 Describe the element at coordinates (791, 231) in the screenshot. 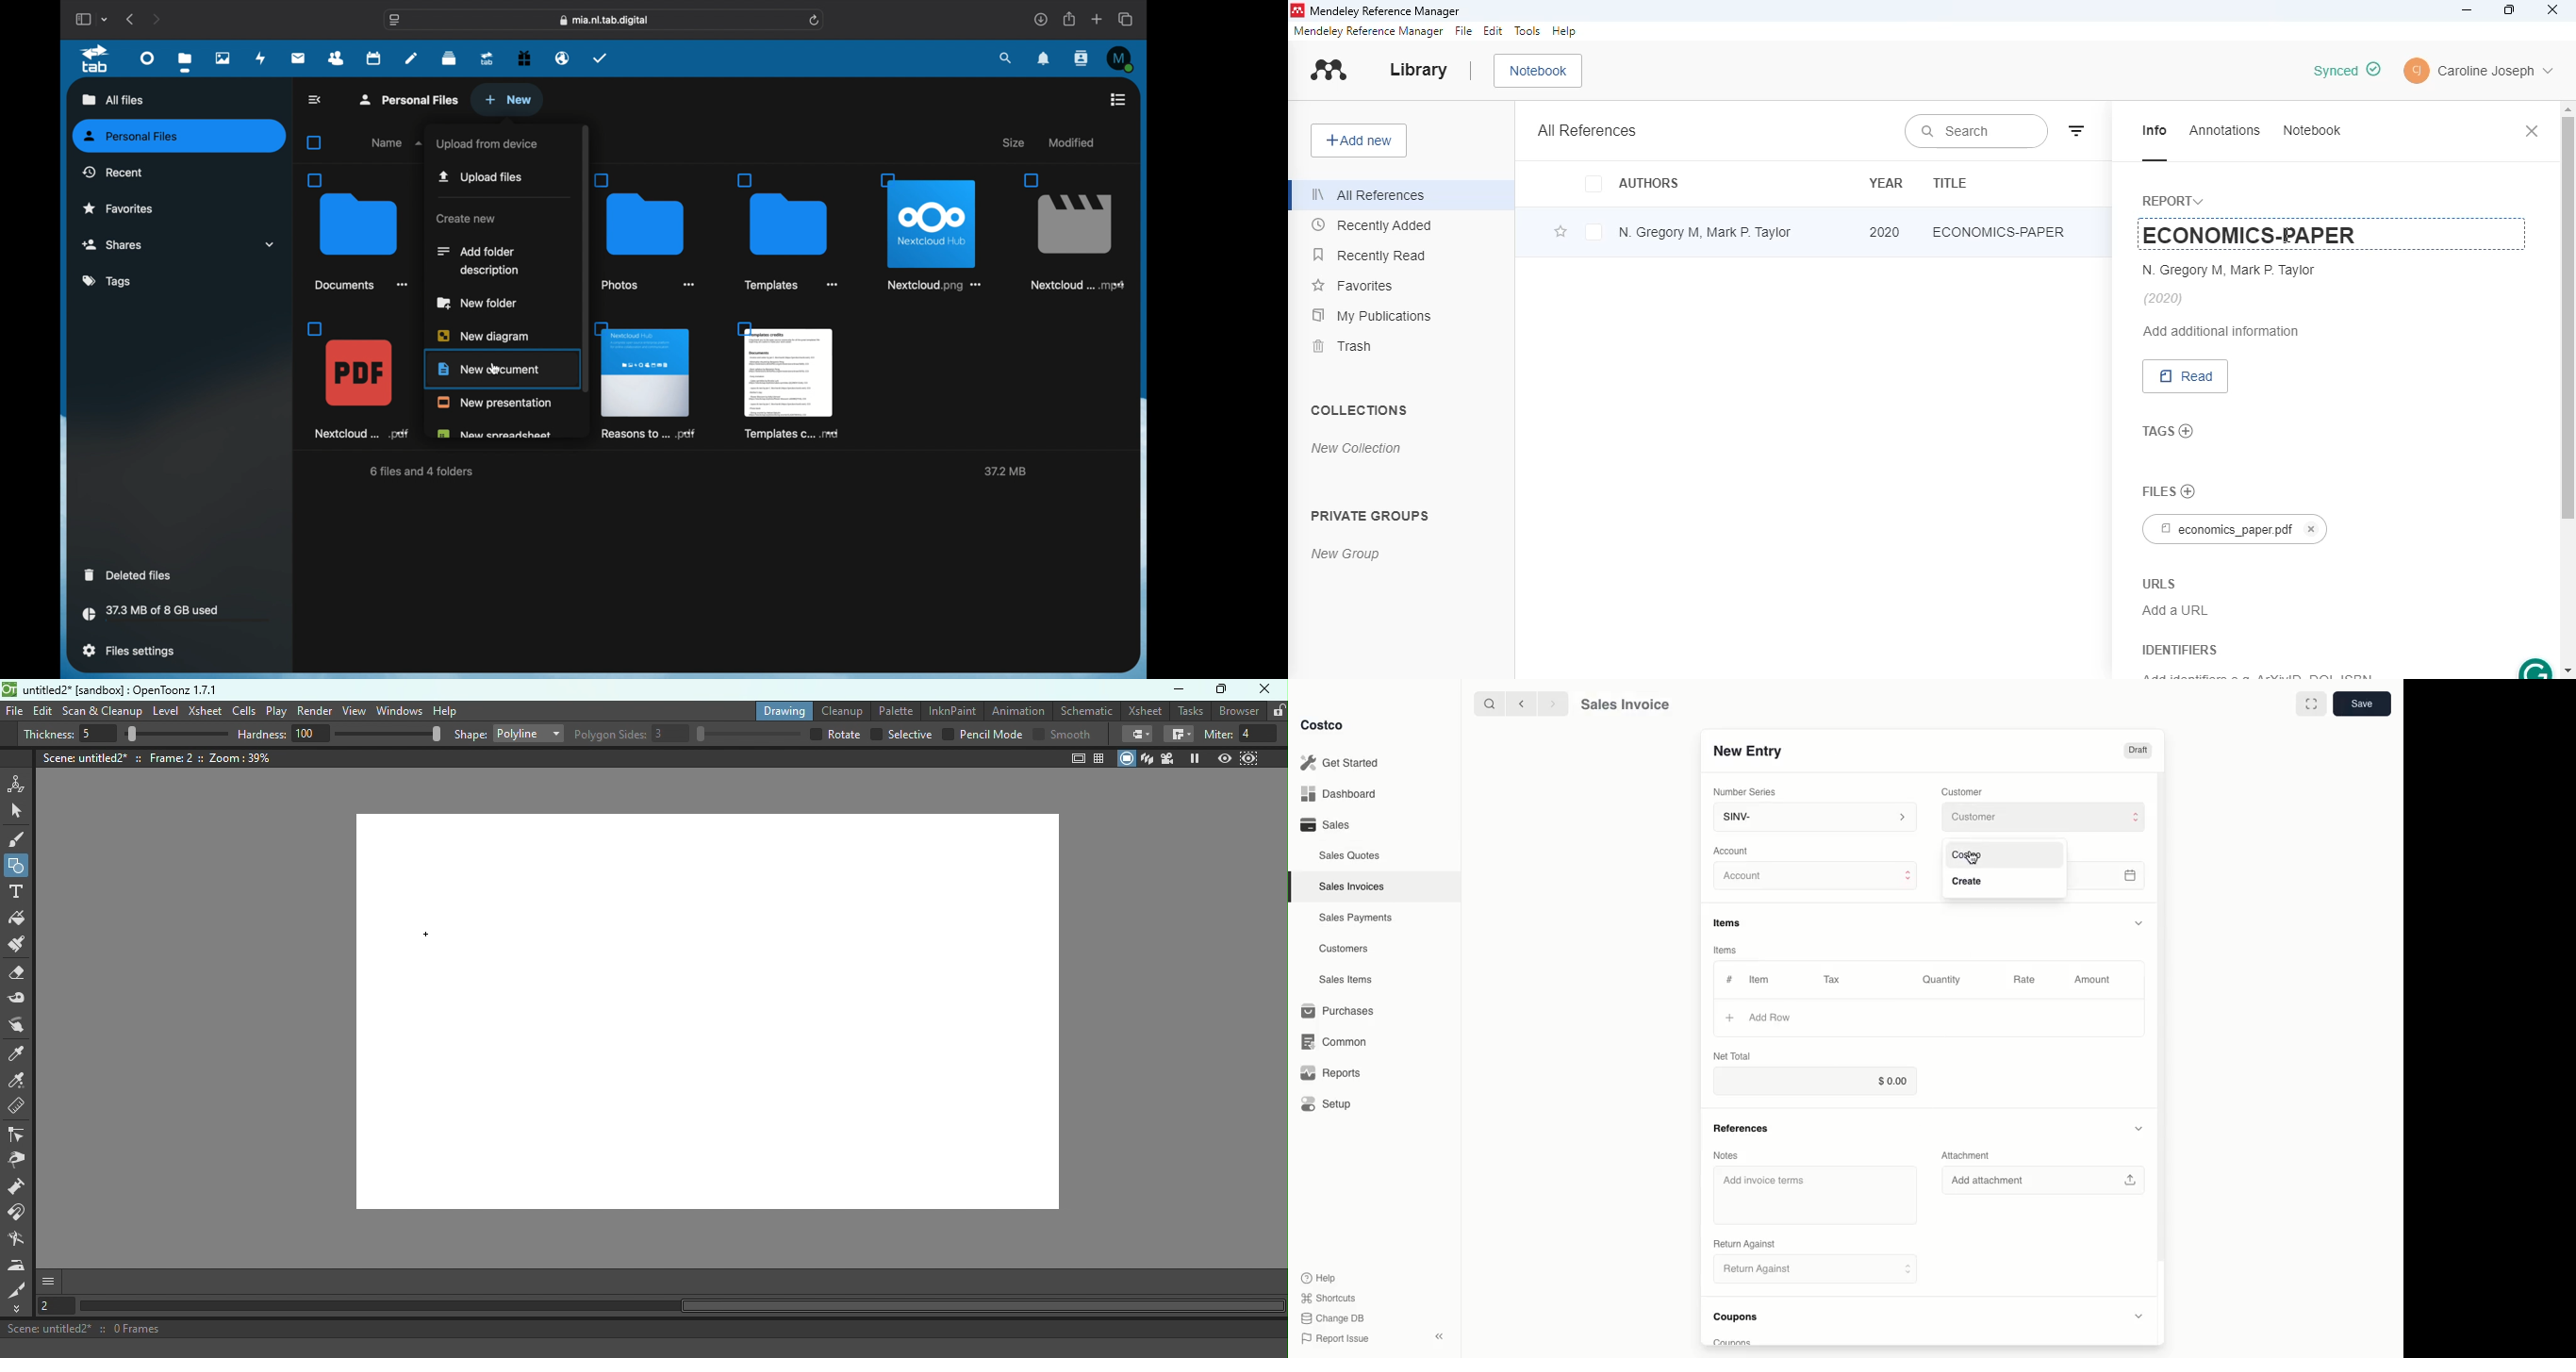

I see `folder` at that location.